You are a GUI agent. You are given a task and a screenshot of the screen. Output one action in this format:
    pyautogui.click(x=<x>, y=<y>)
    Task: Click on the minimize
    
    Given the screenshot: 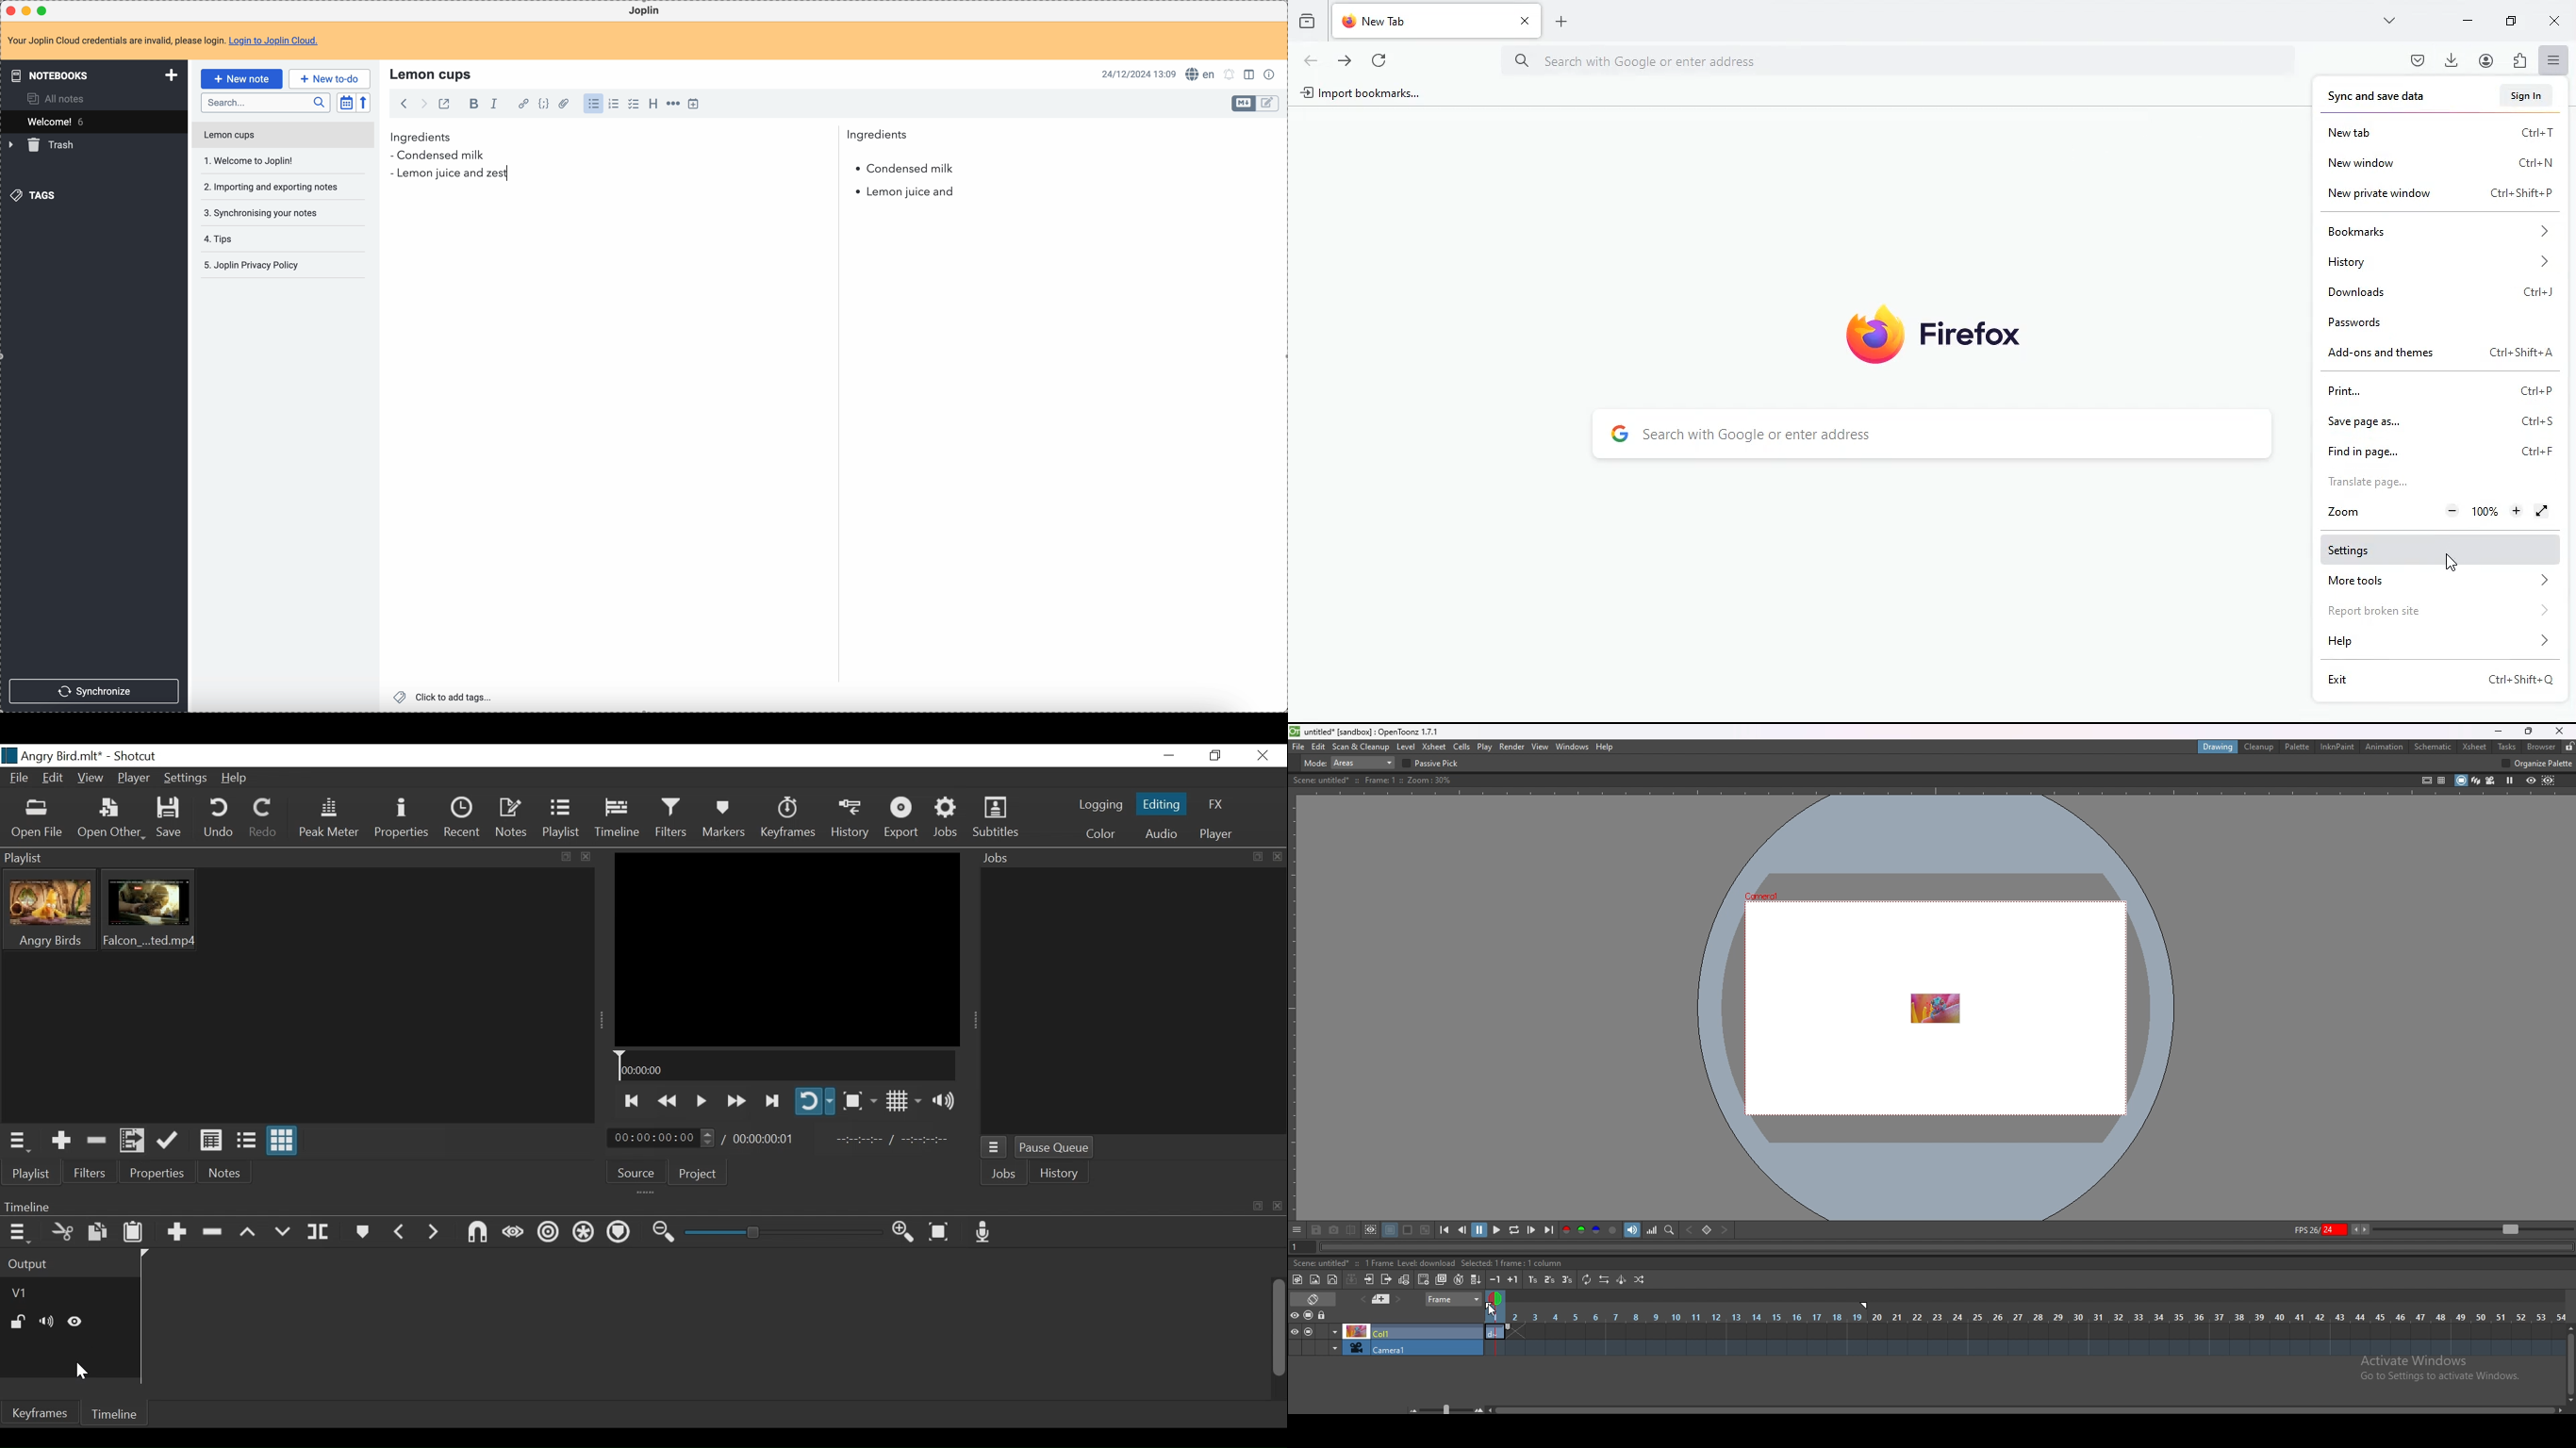 What is the action you would take?
    pyautogui.click(x=2498, y=731)
    